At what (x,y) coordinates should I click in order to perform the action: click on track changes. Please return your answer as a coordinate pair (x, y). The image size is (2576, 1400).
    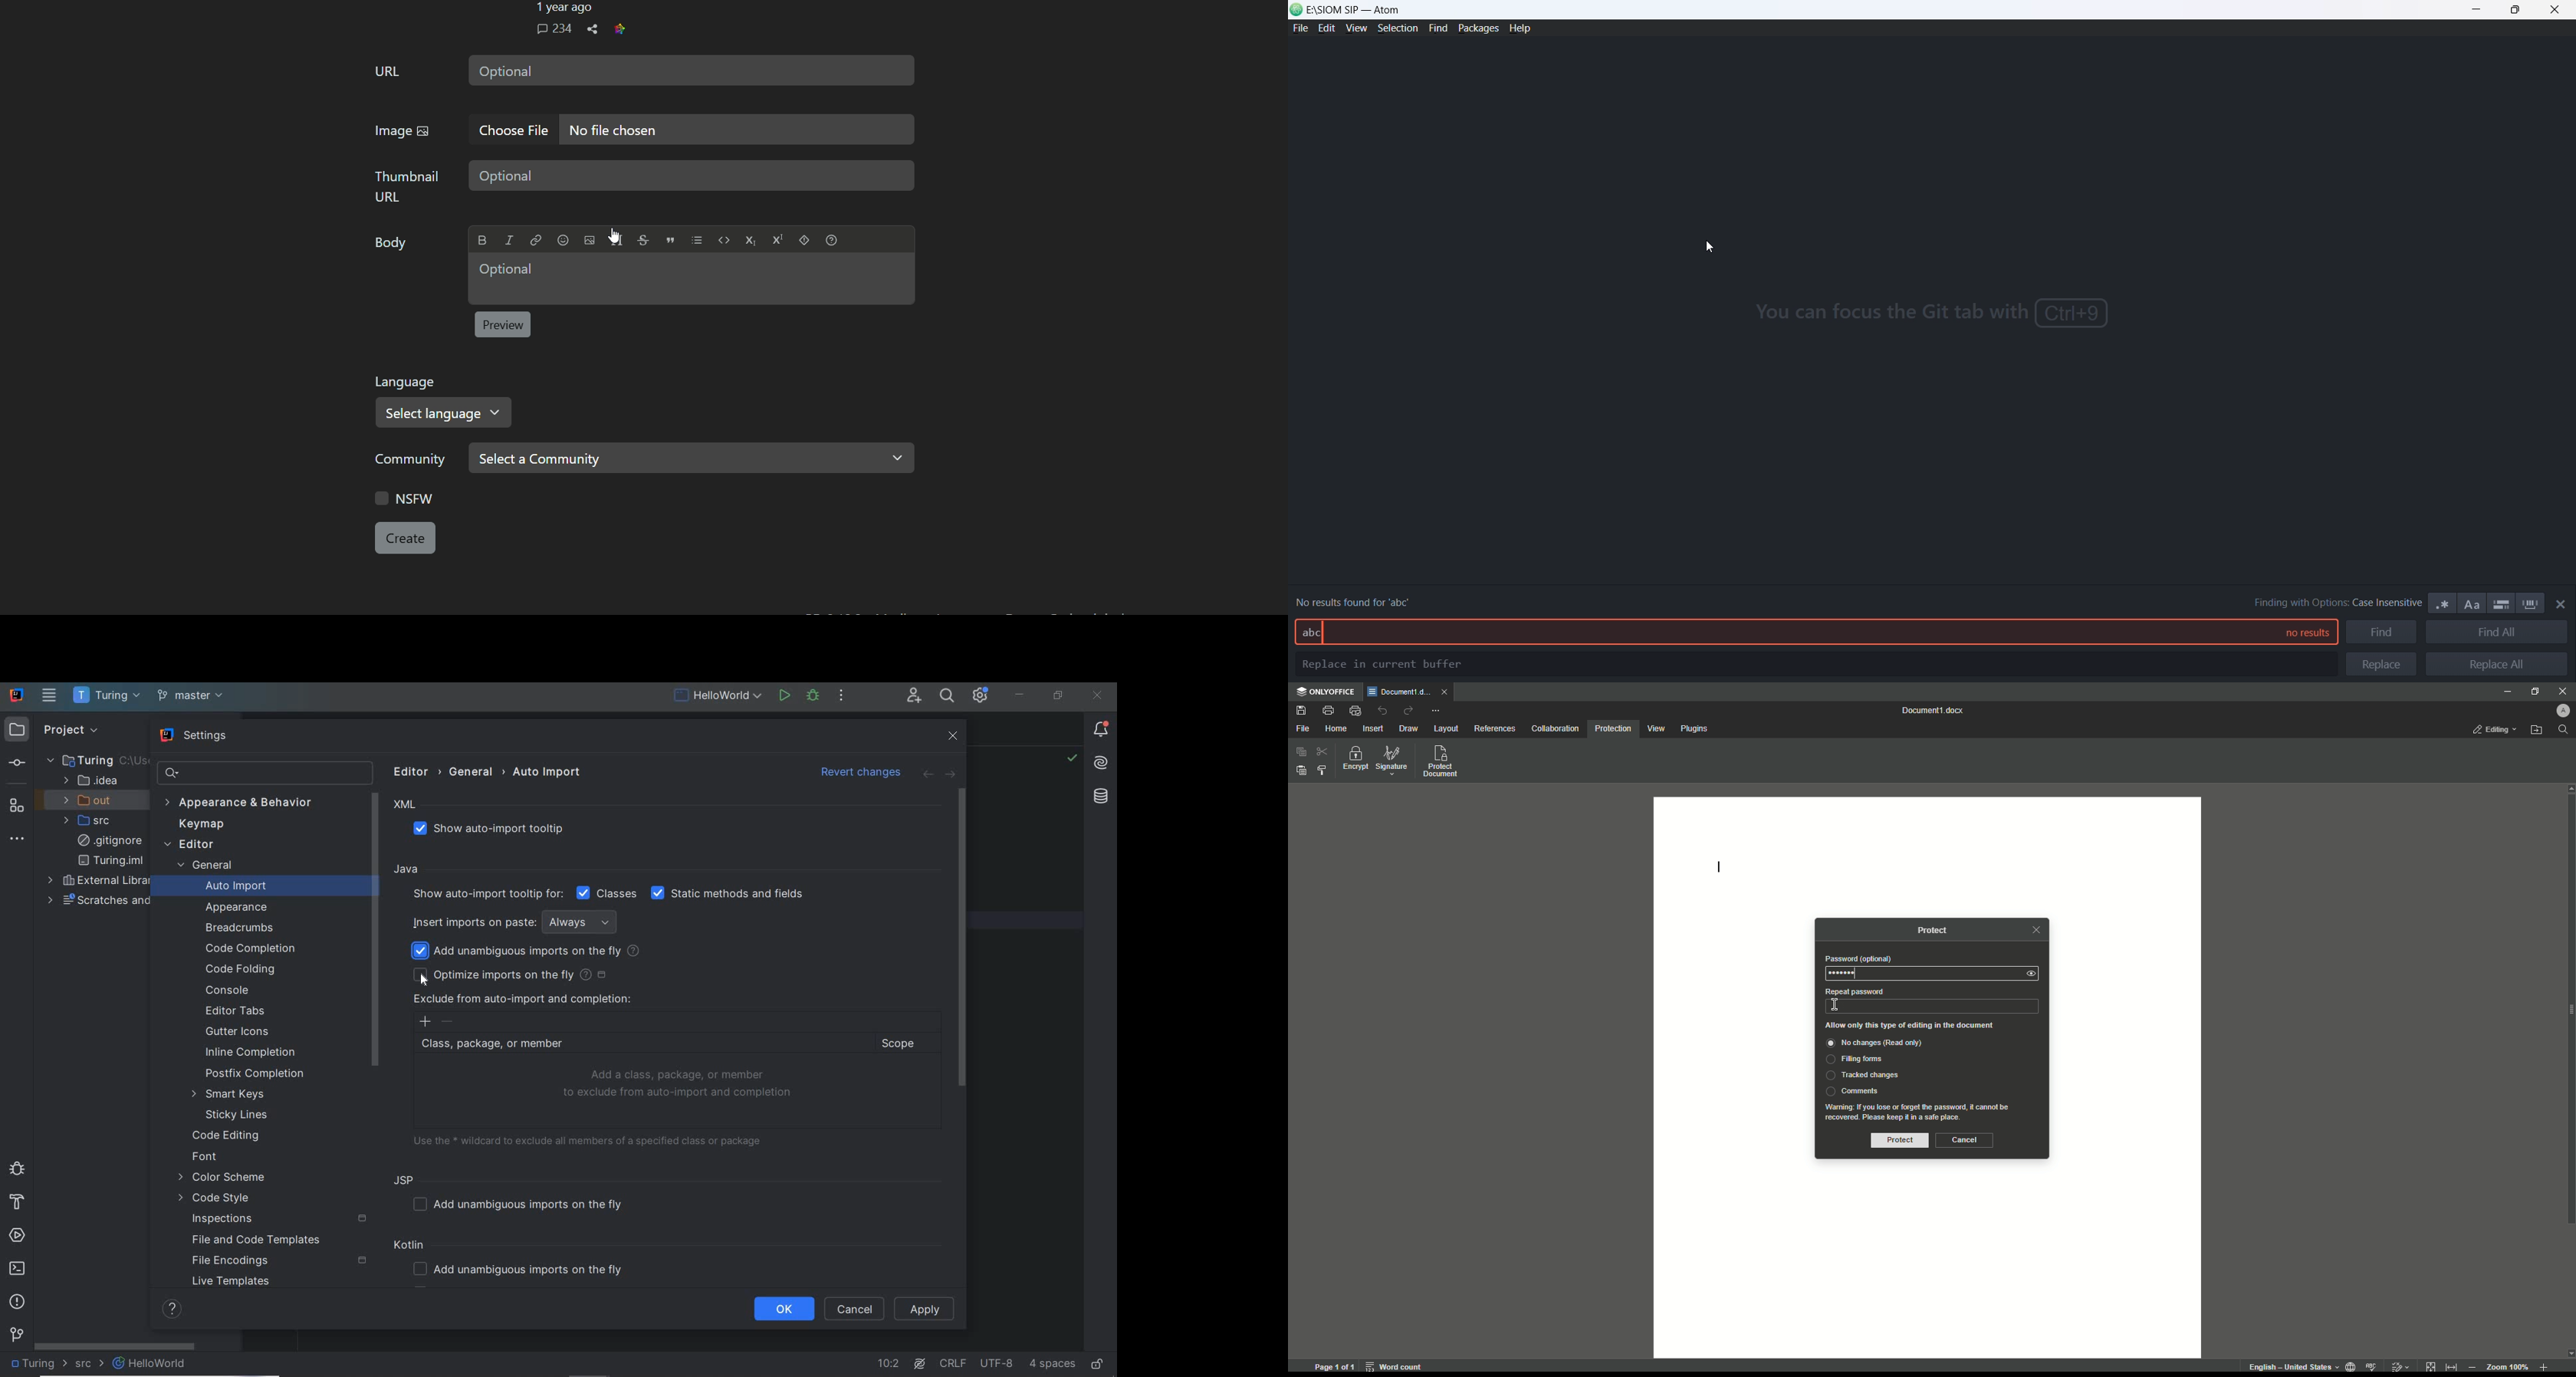
    Looking at the image, I should click on (2398, 1365).